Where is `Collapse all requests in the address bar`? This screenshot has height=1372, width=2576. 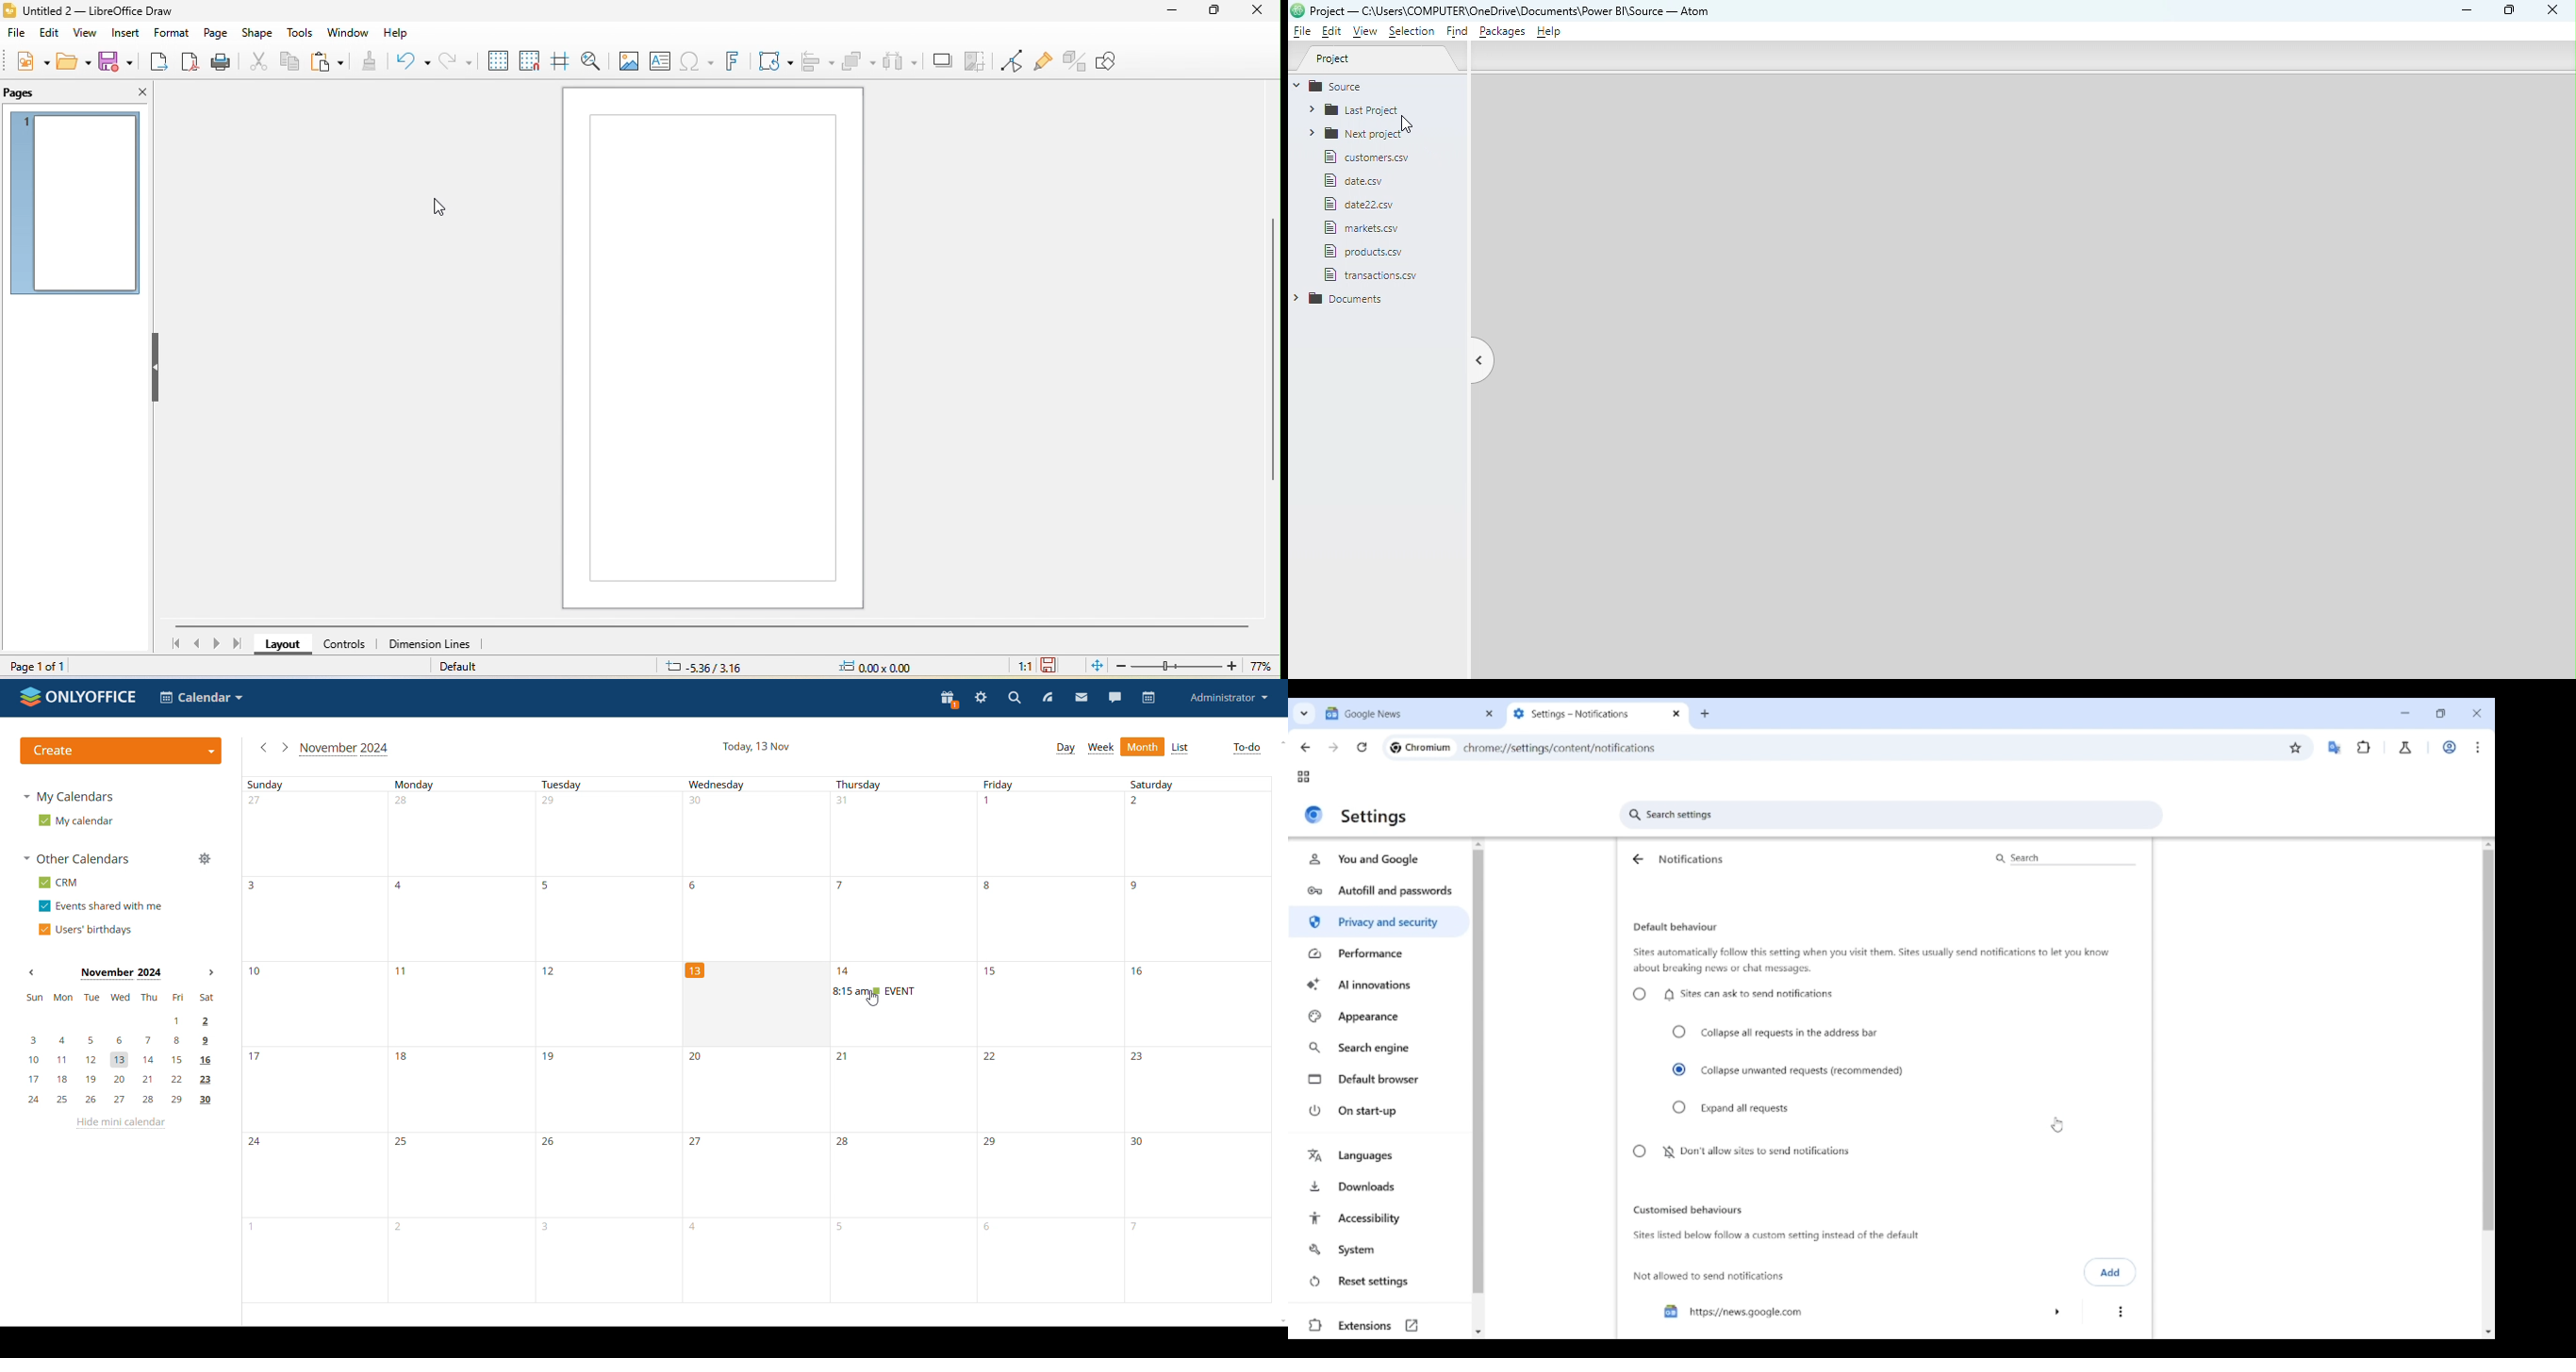 Collapse all requests in the address bar is located at coordinates (1775, 1032).